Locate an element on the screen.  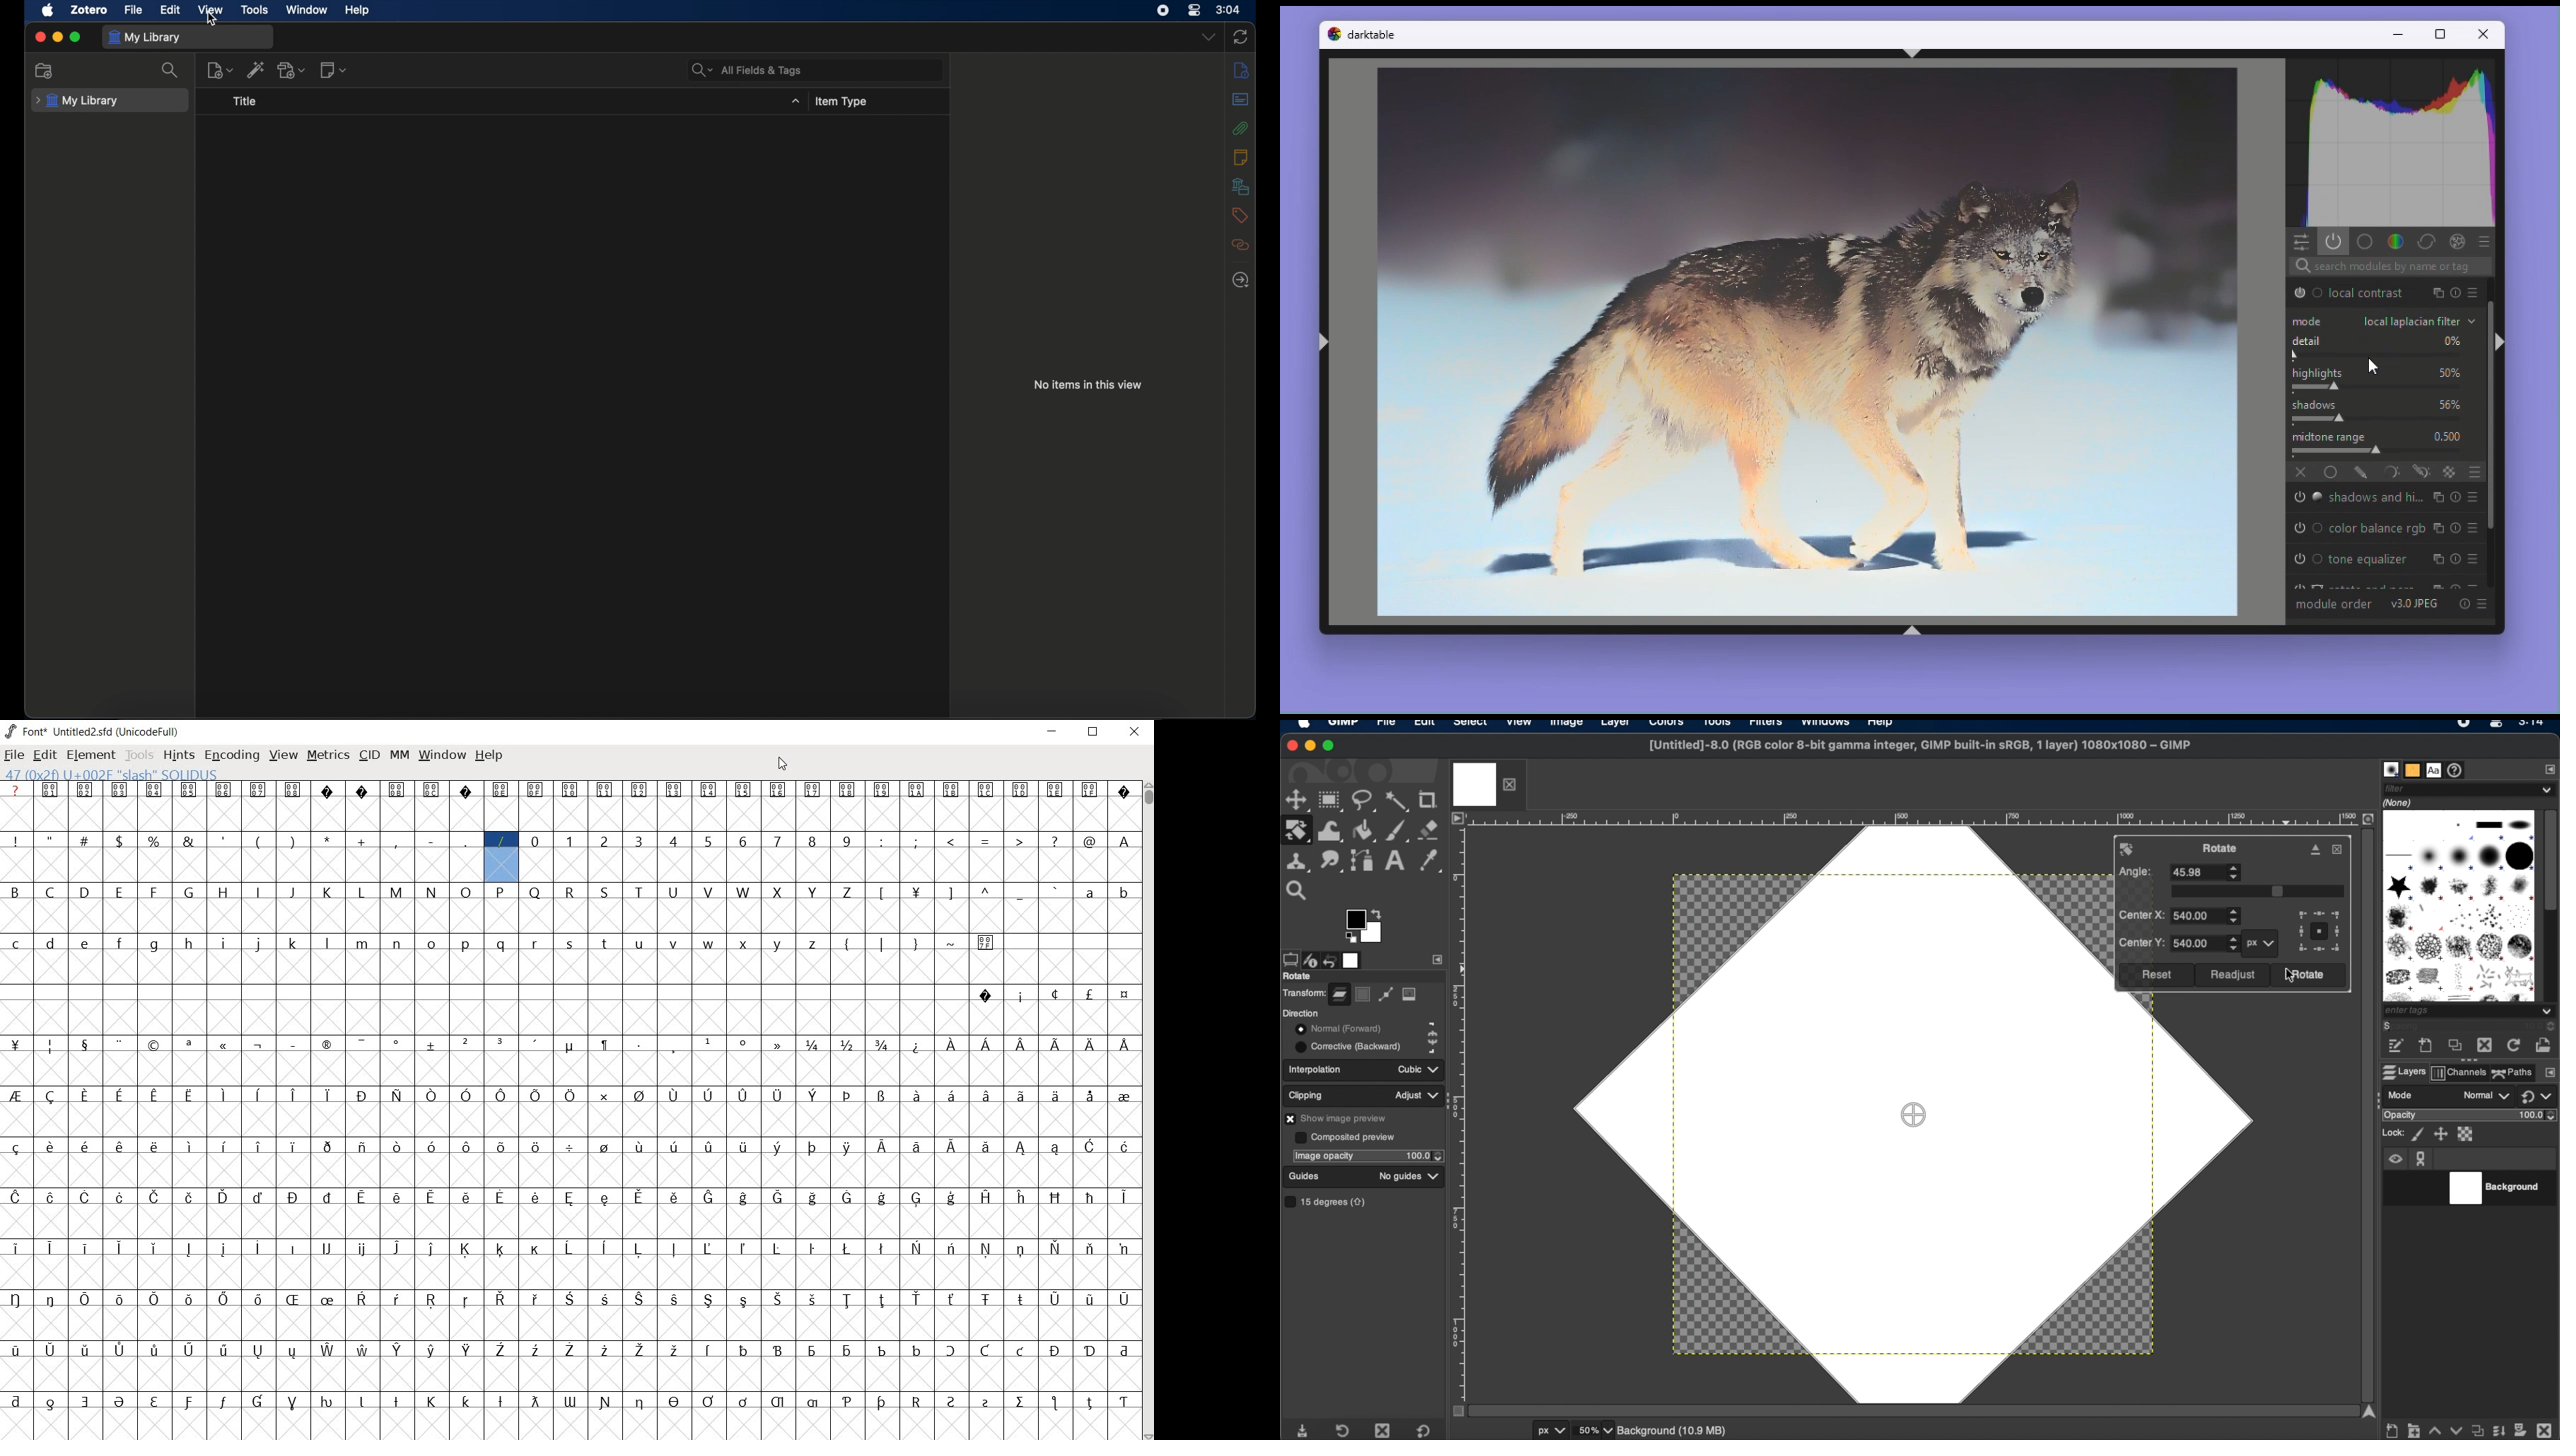
recorder icon is located at coordinates (2462, 725).